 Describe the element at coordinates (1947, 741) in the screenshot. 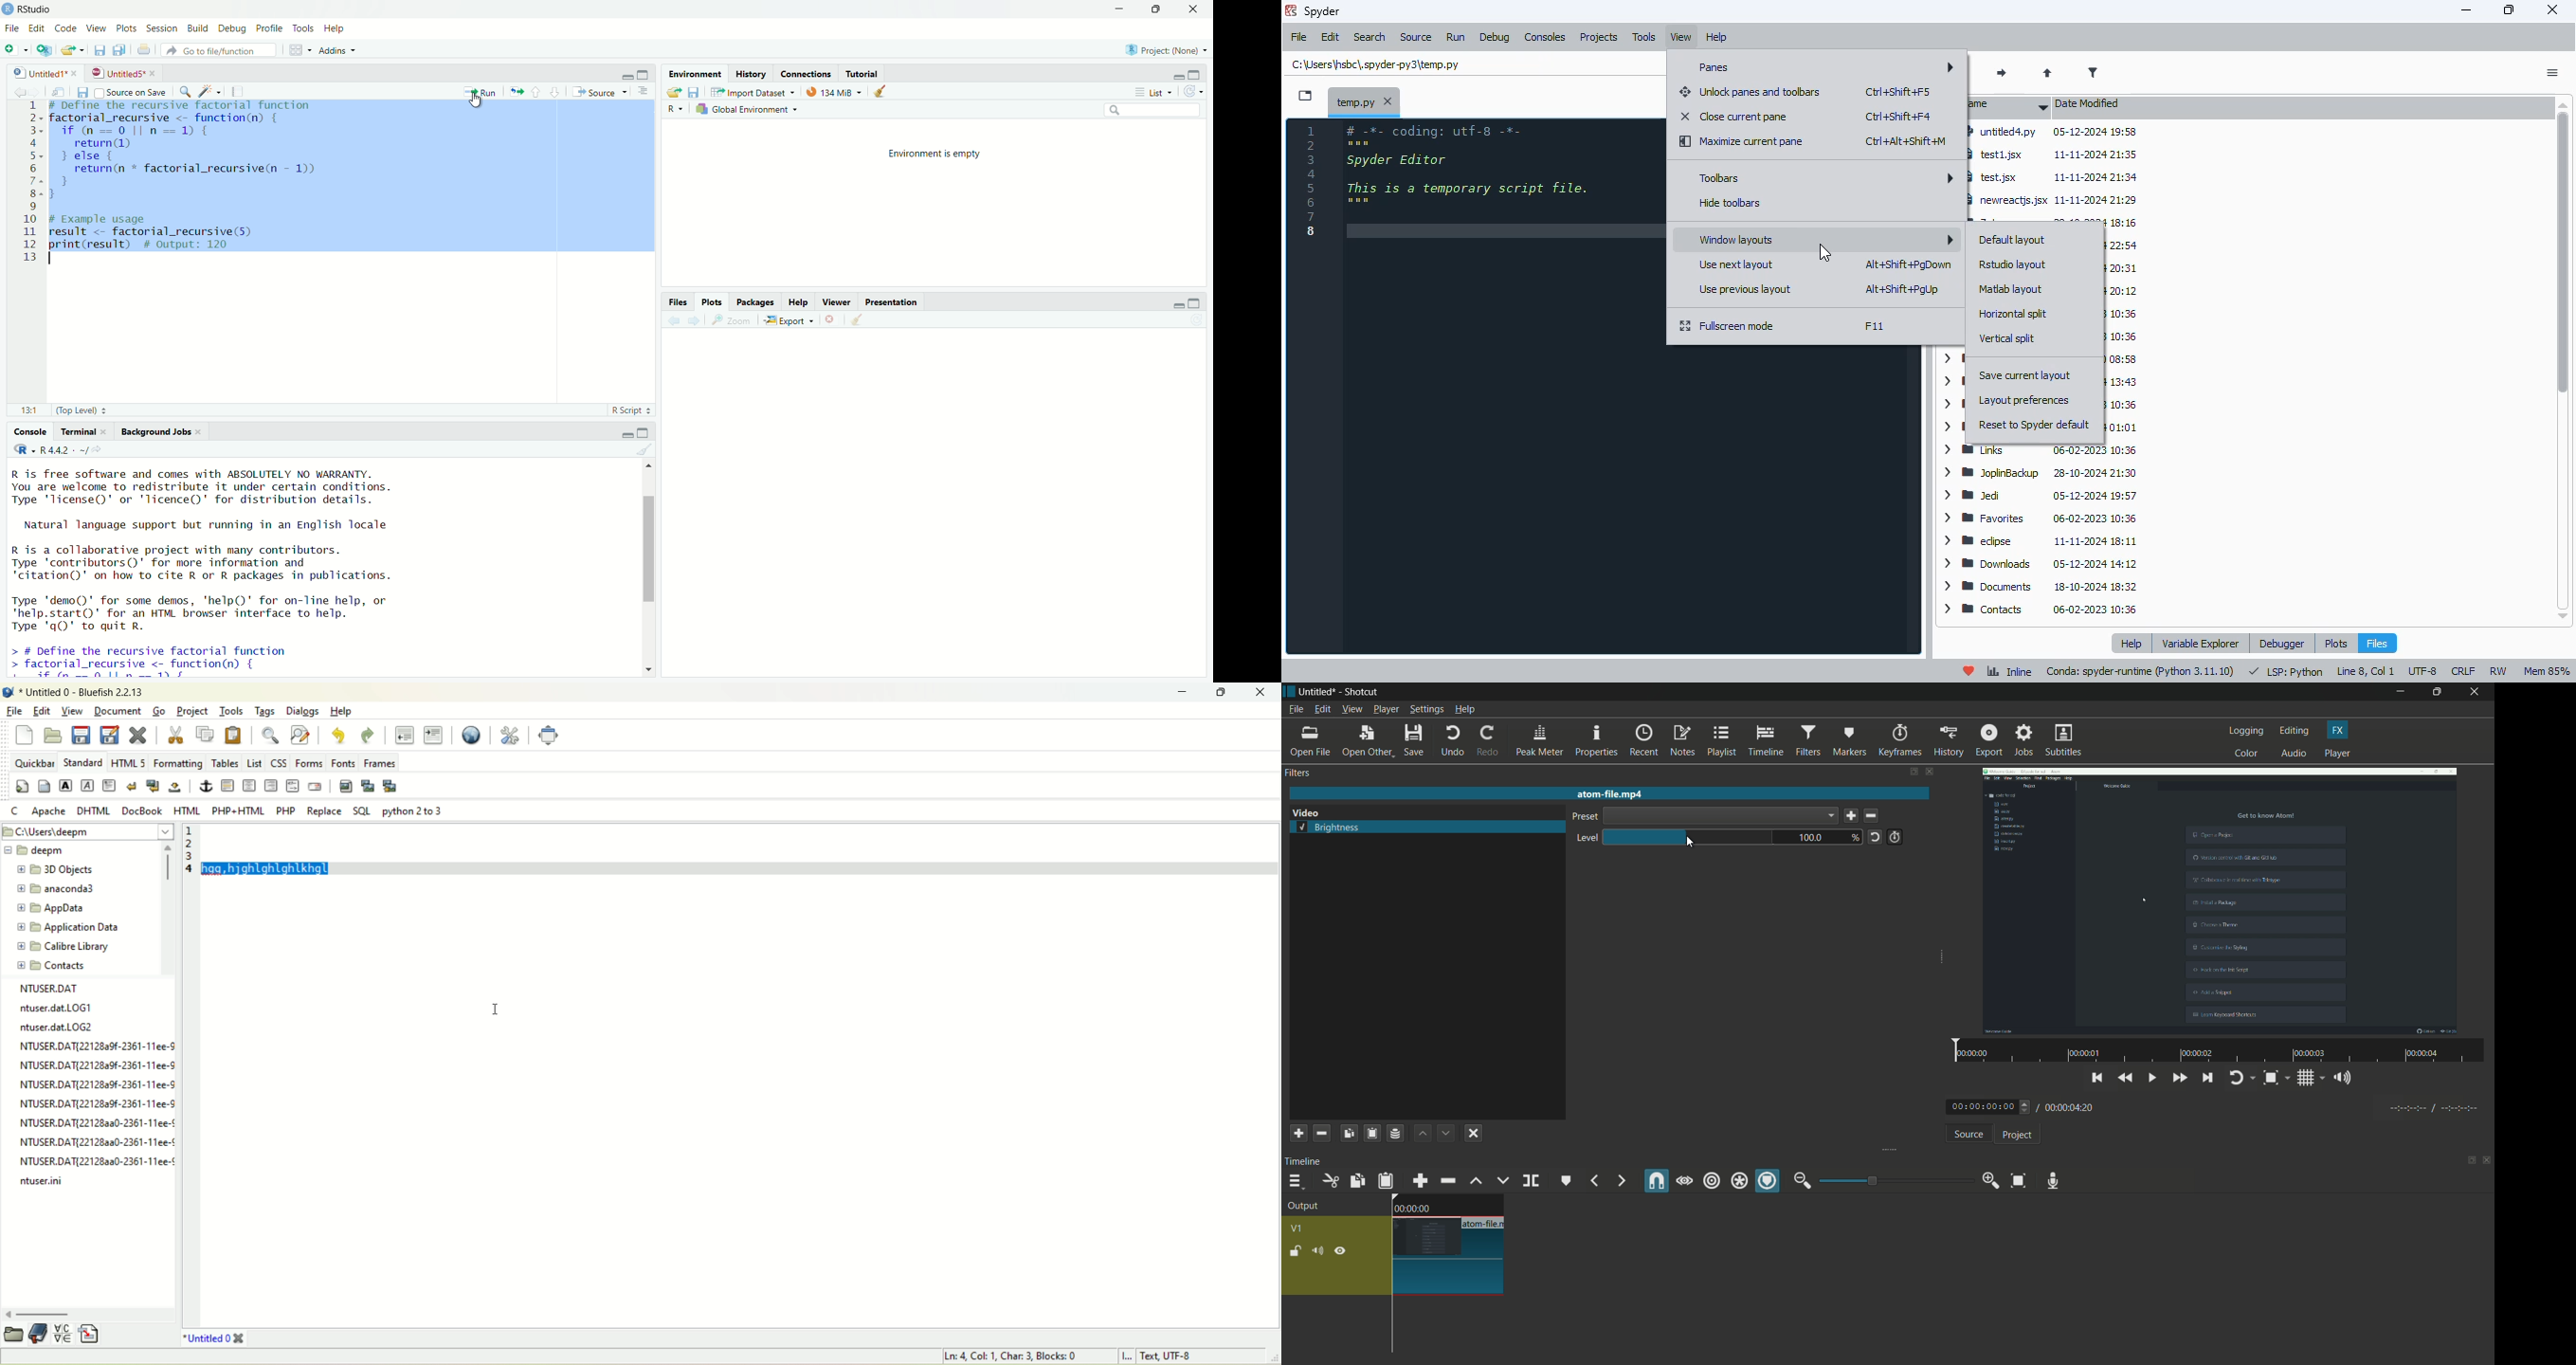

I see `history` at that location.